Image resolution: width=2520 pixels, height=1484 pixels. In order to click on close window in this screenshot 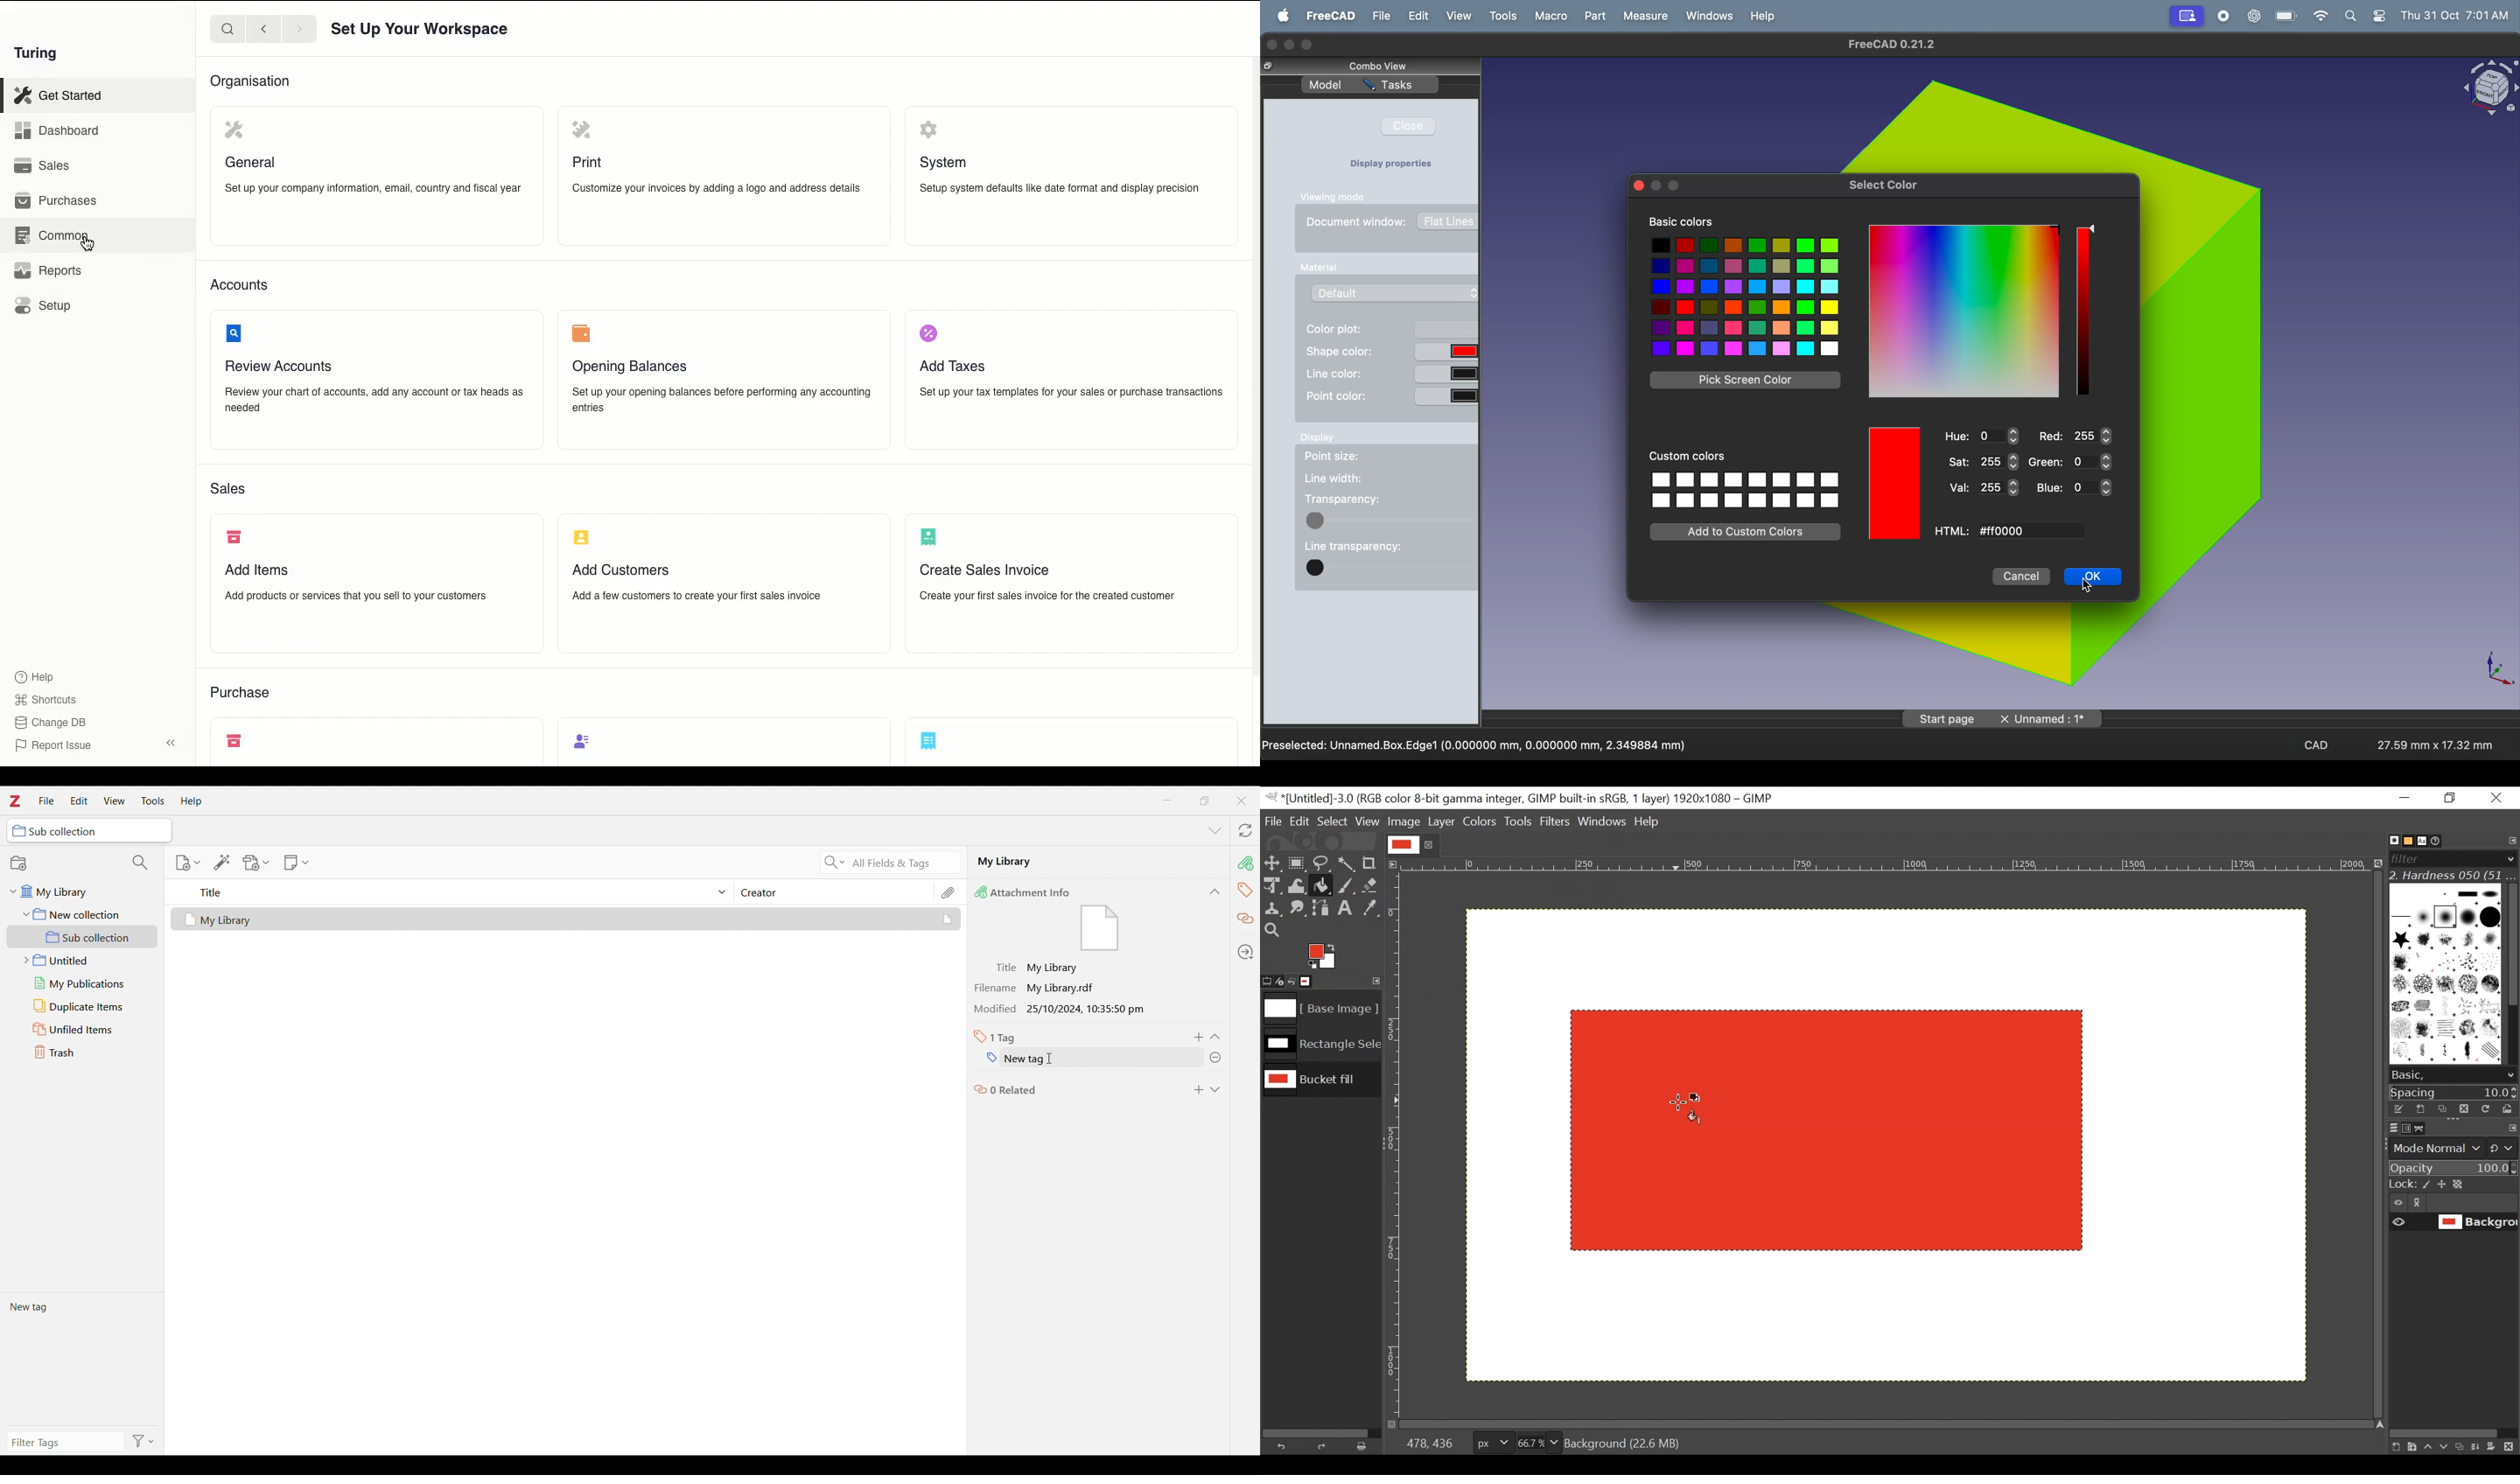, I will do `click(1638, 184)`.